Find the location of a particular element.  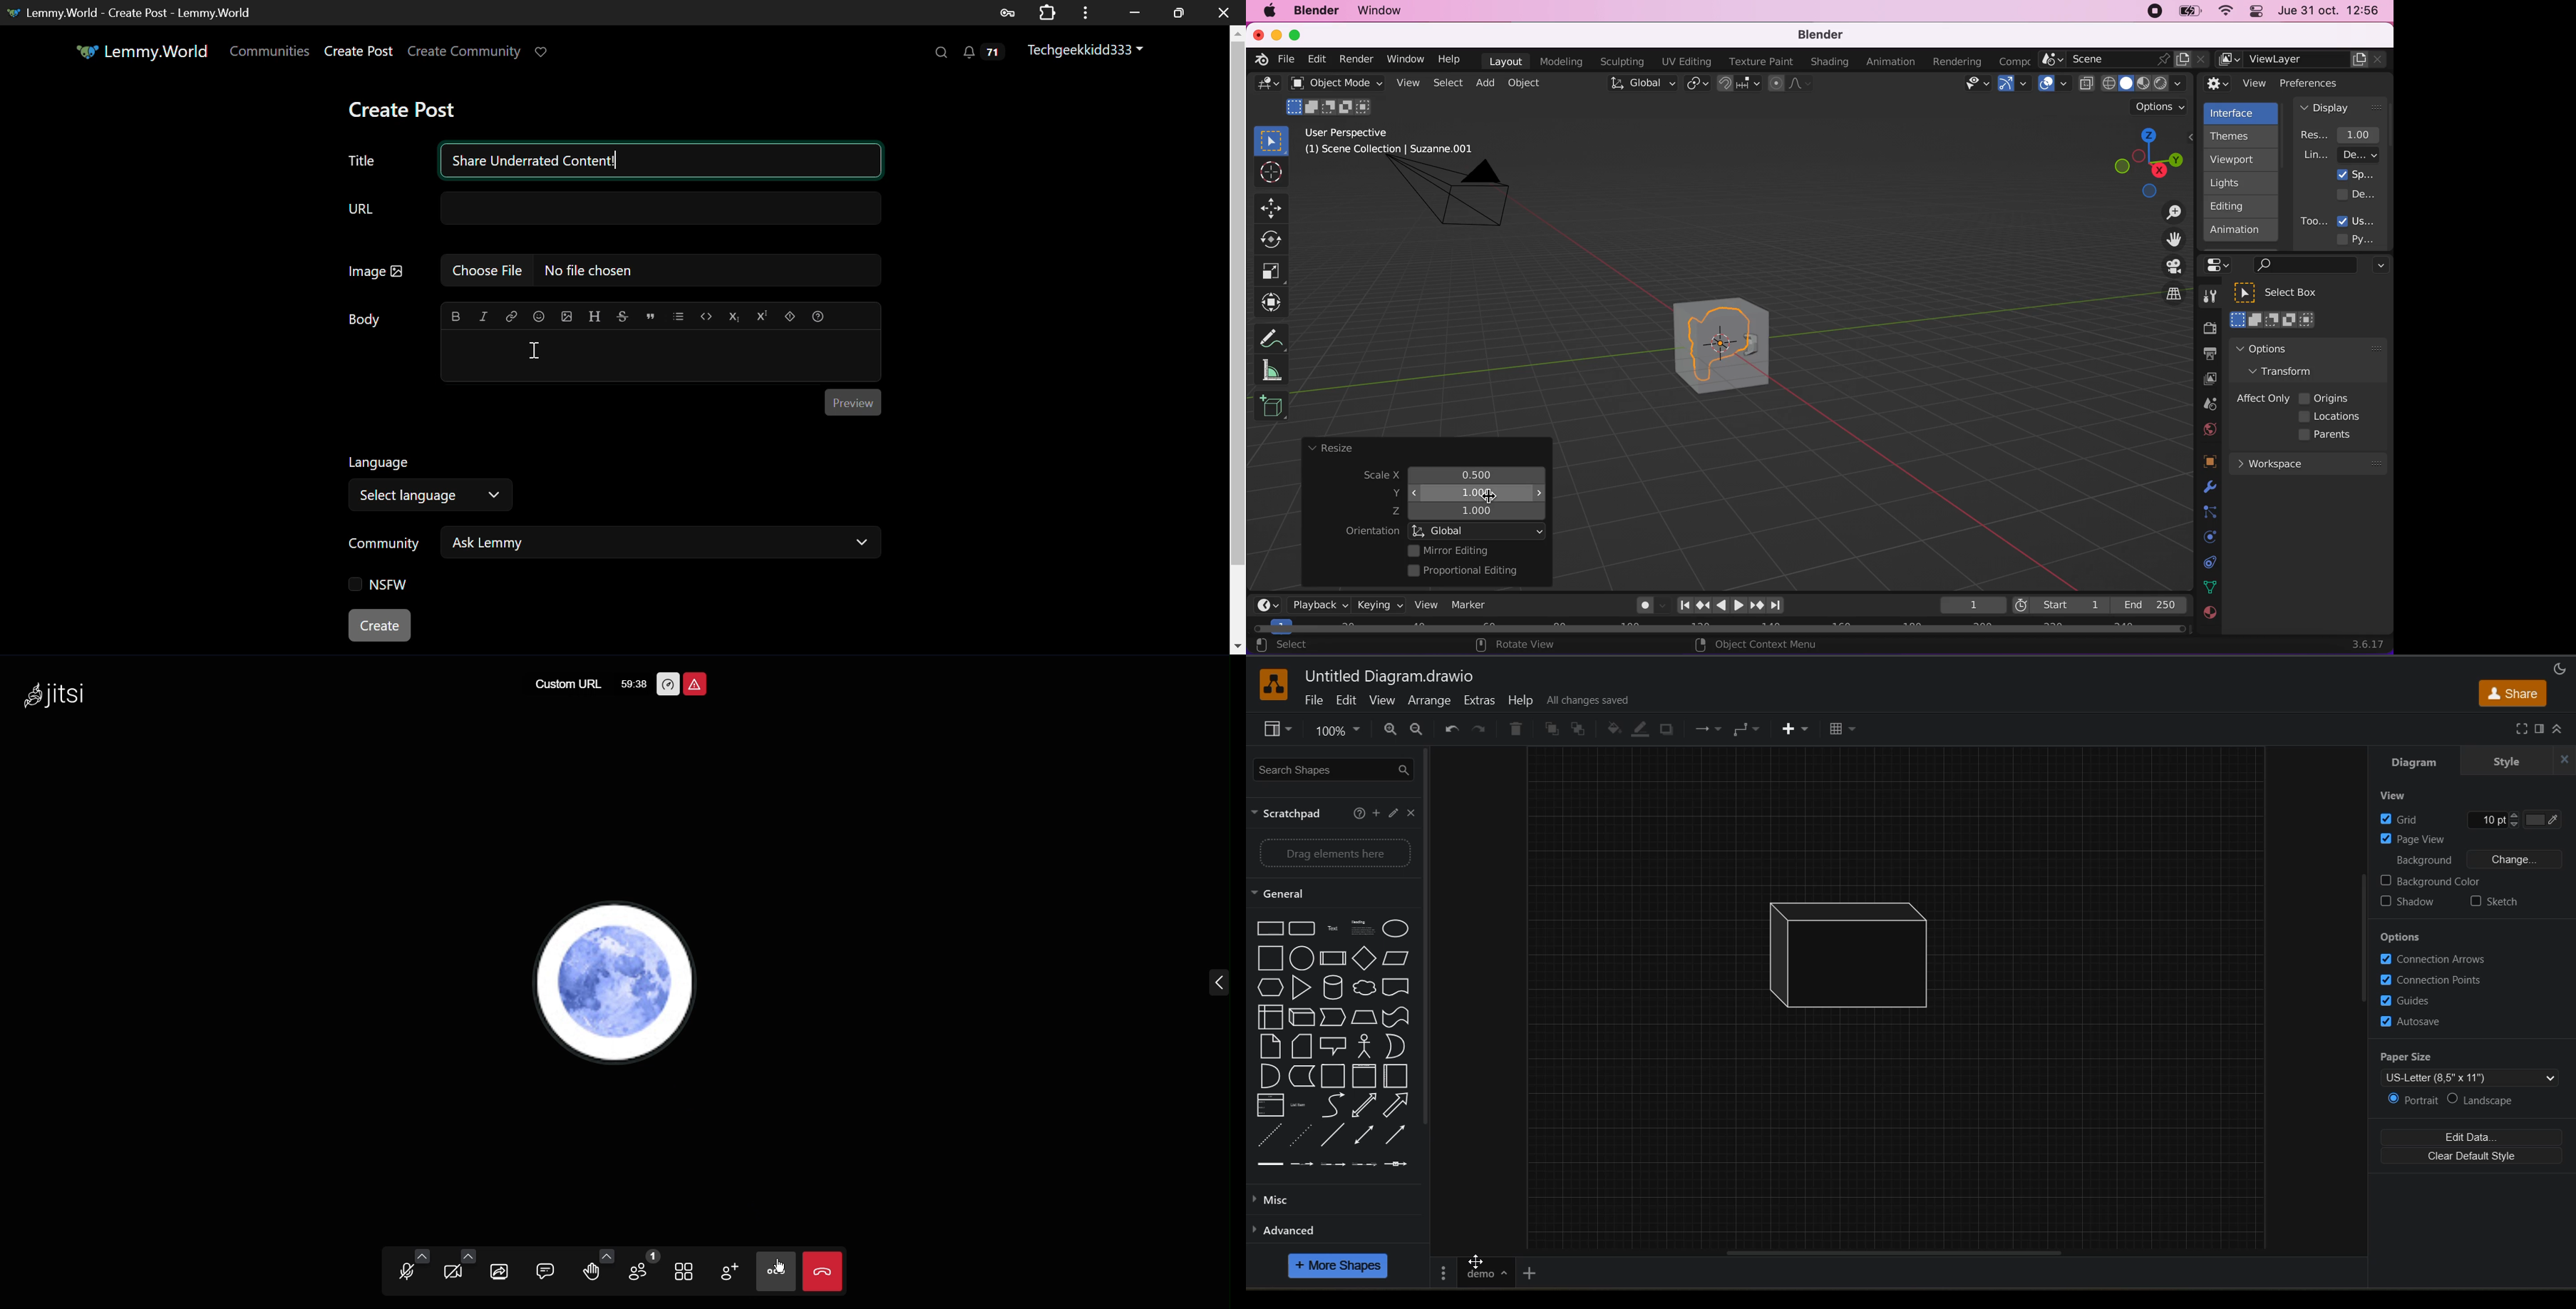

recording stopped is located at coordinates (2152, 13).